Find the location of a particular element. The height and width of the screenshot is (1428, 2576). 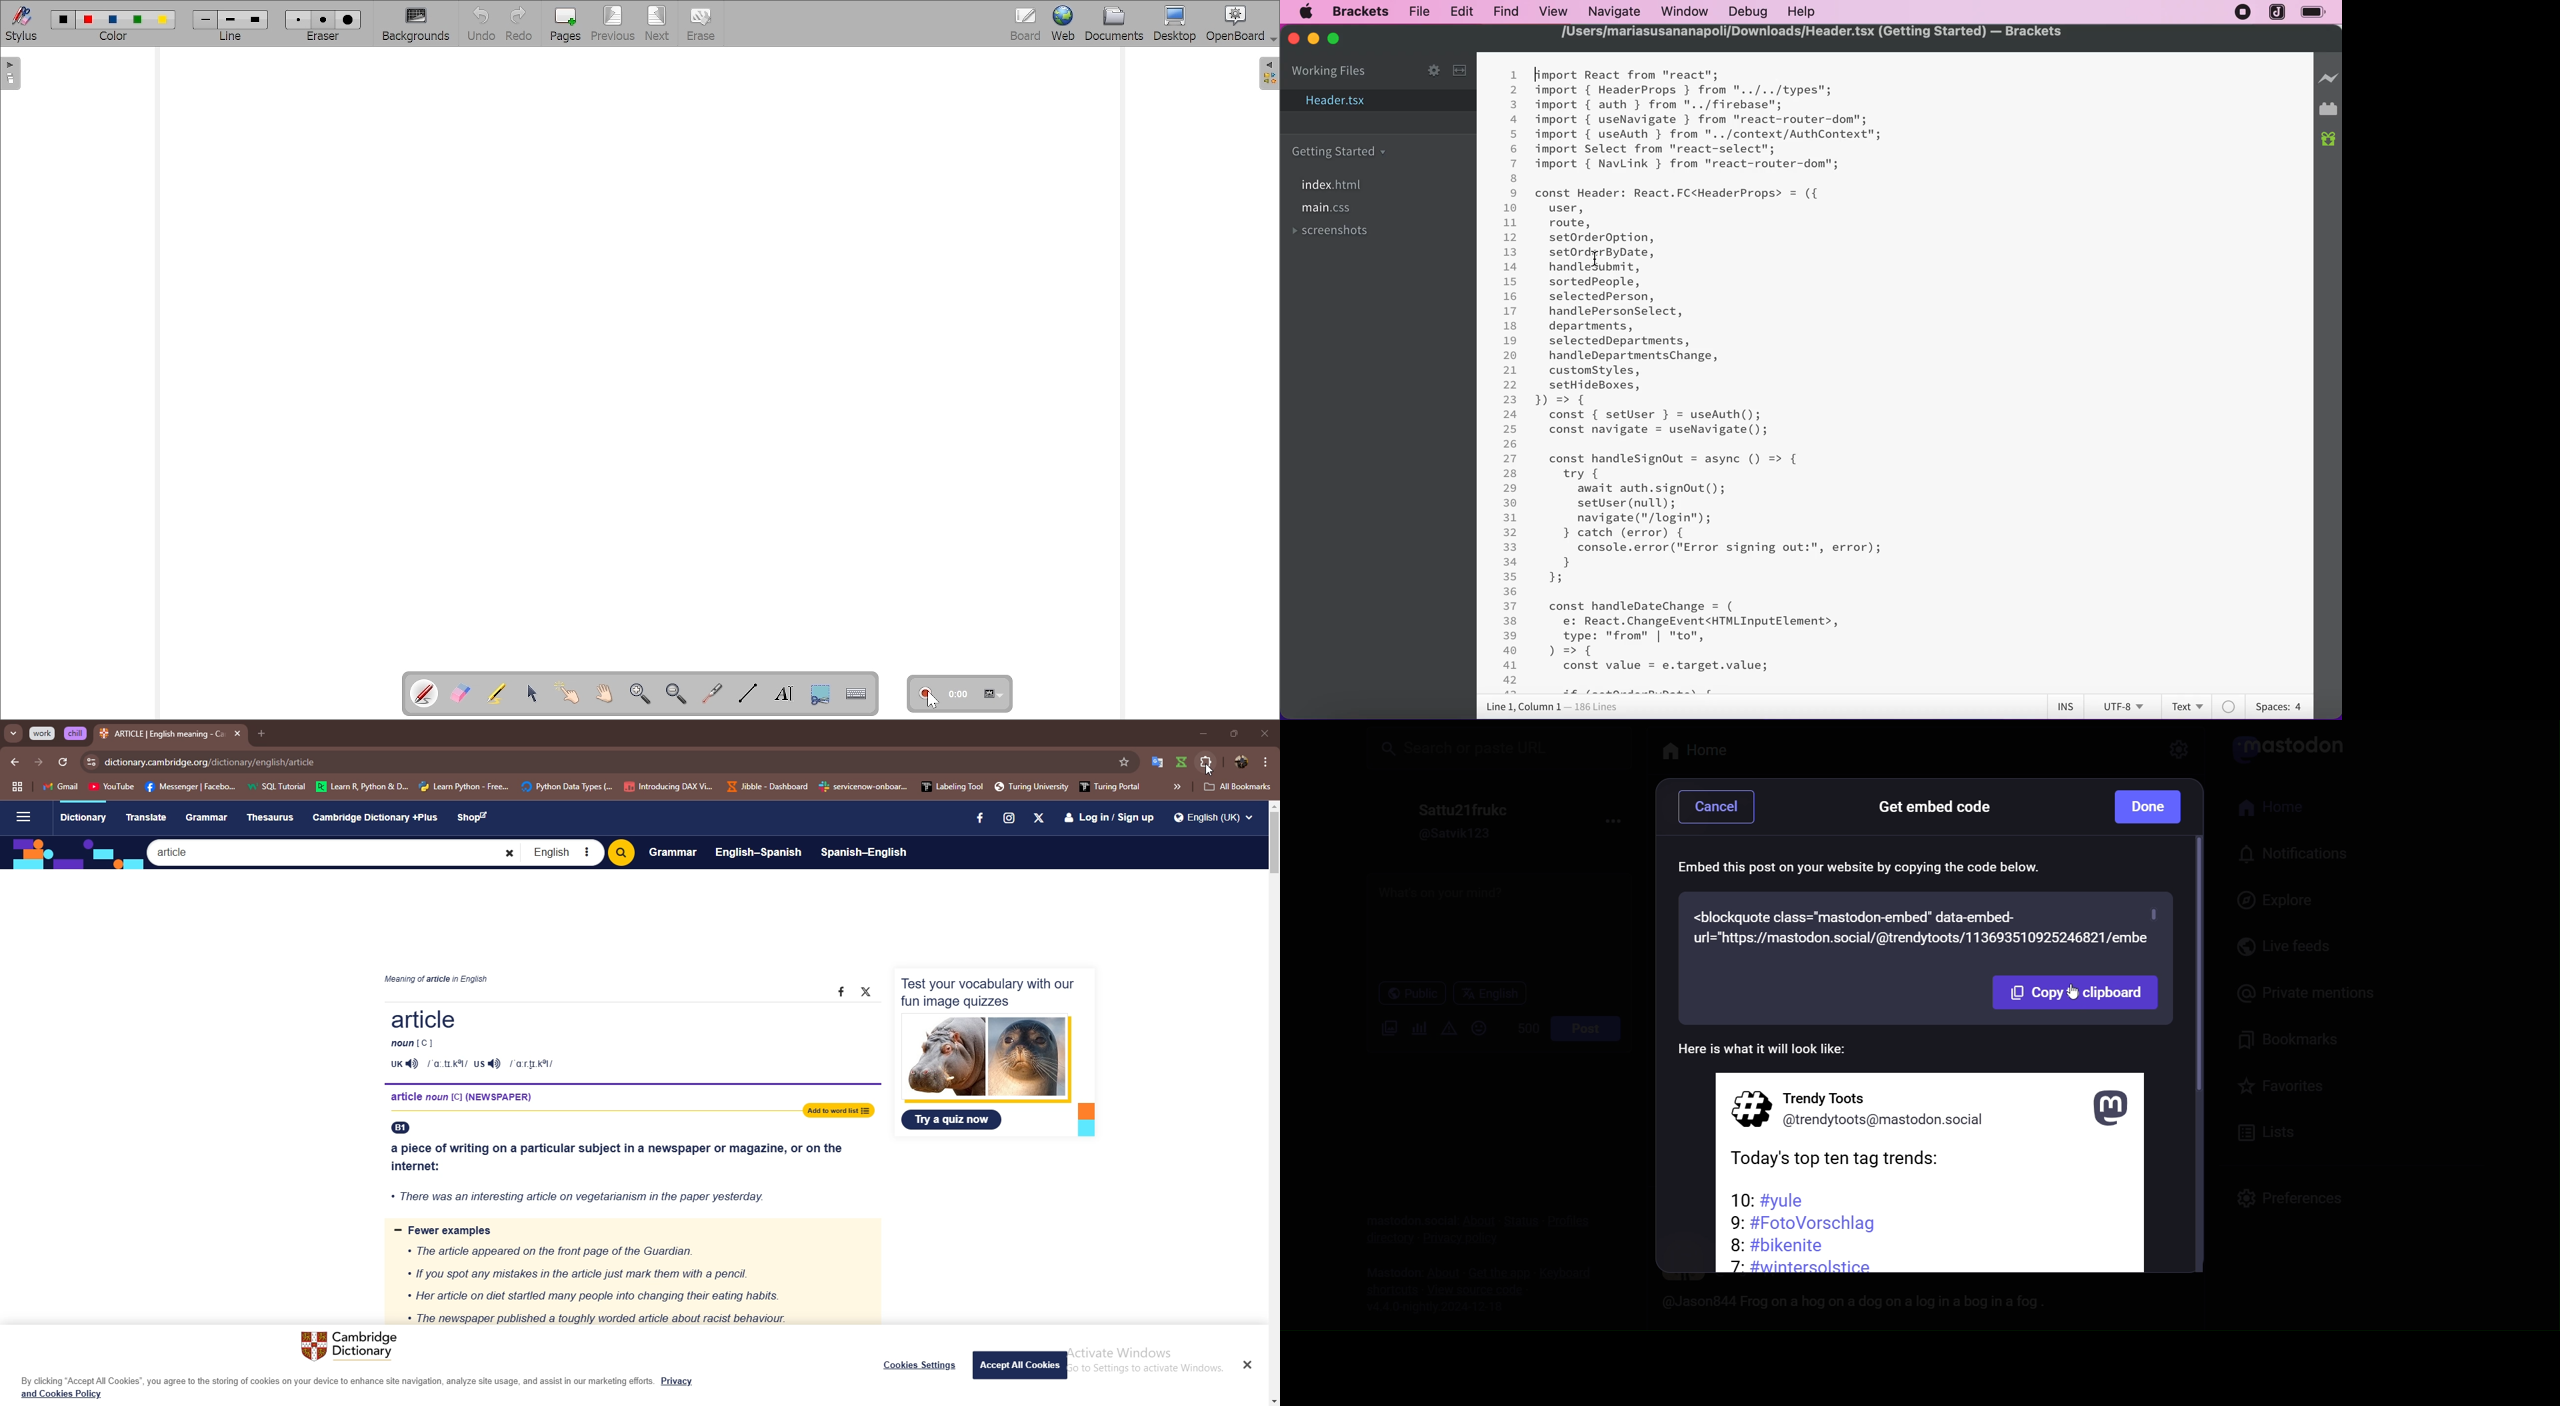

5 is located at coordinates (1513, 134).